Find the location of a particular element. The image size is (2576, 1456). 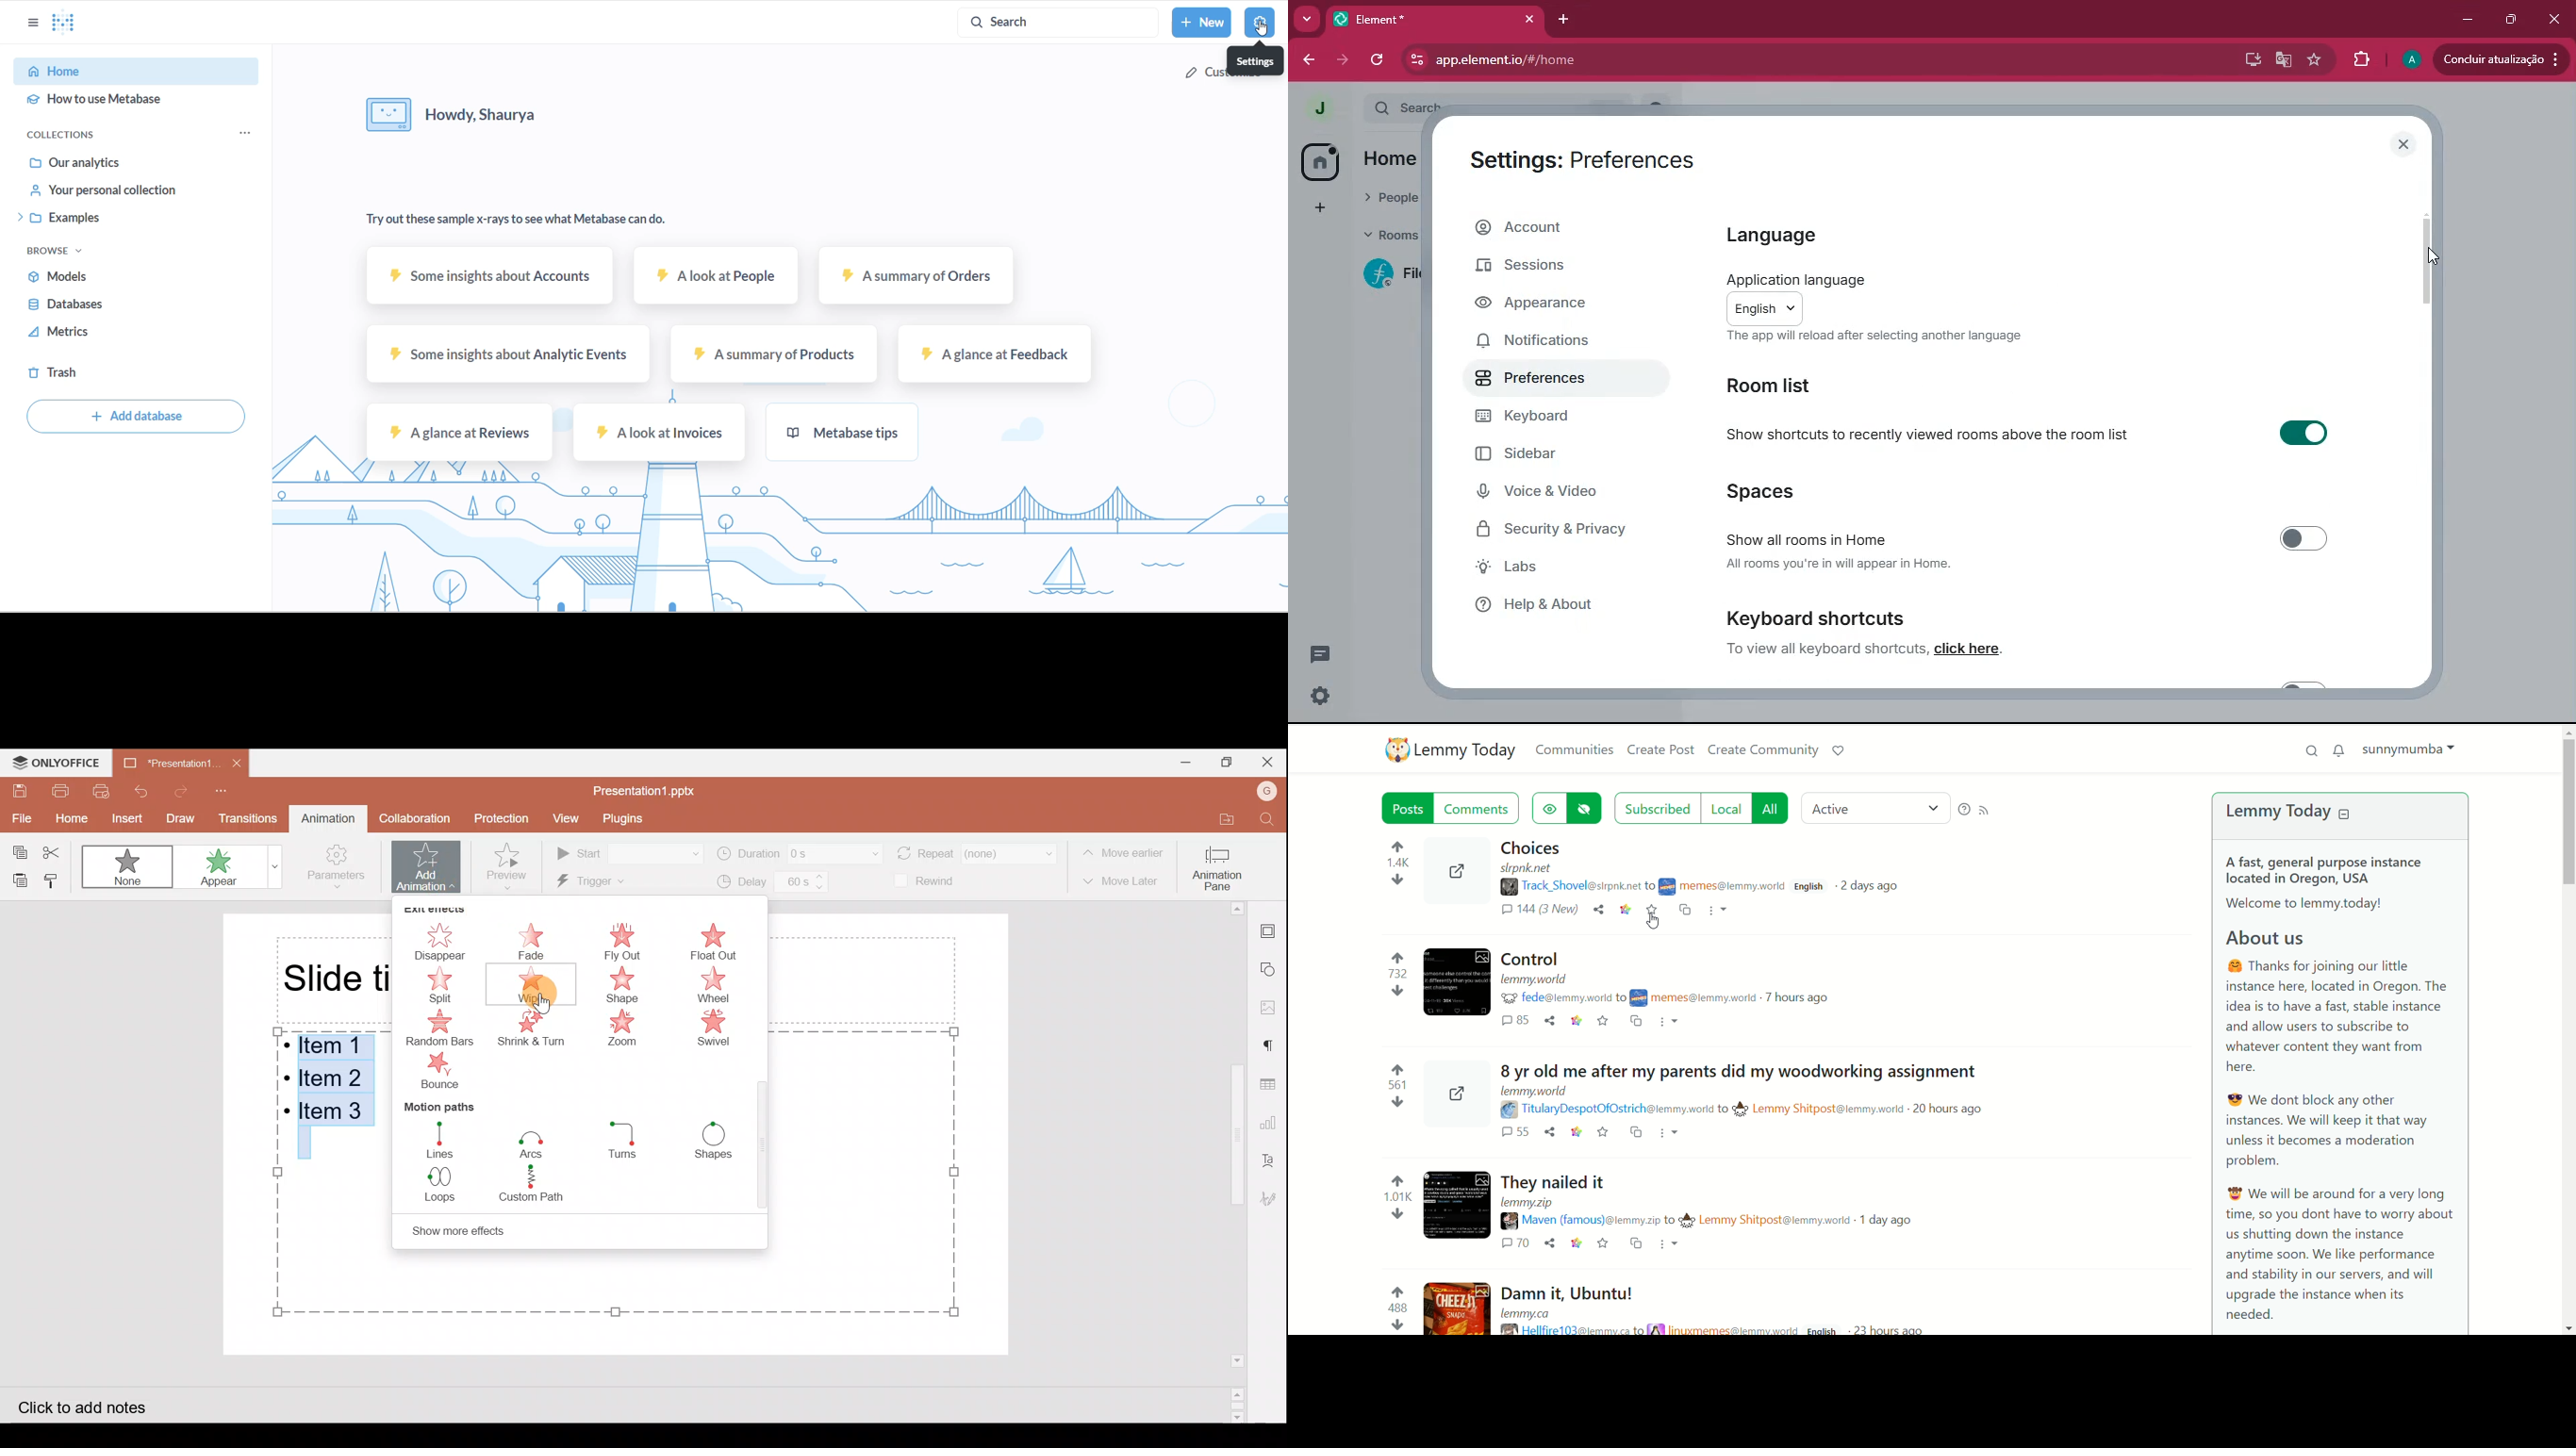

appearance is located at coordinates (1555, 305).